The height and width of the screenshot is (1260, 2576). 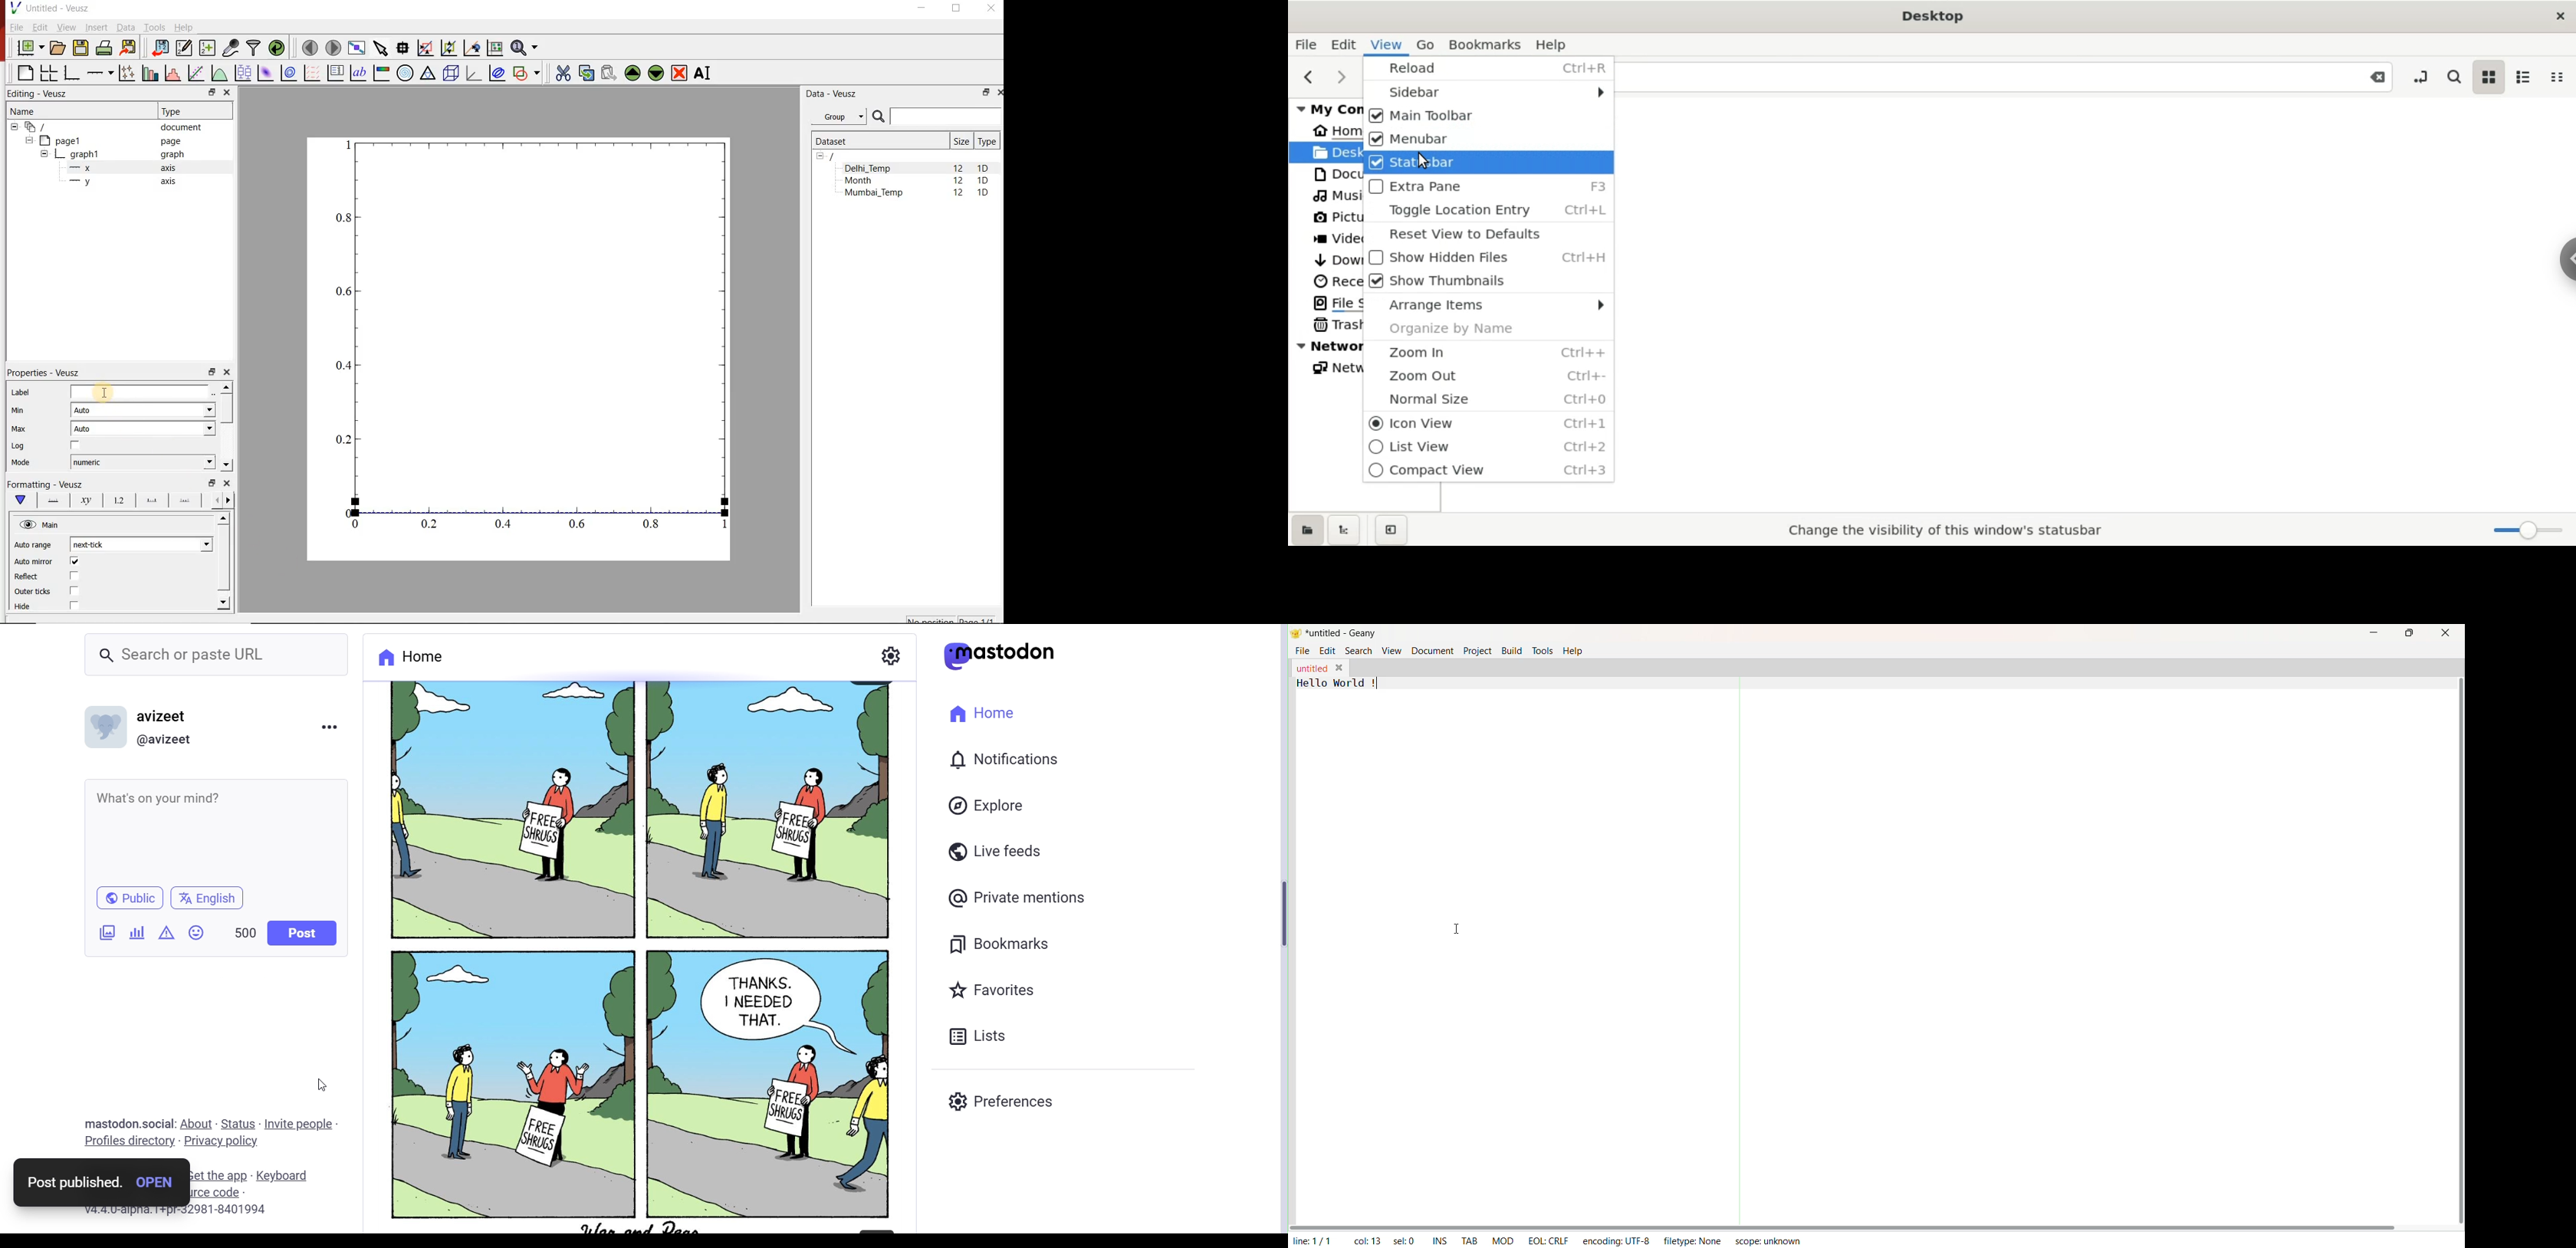 What do you see at coordinates (426, 48) in the screenshot?
I see `click or draw a rectangle to zoom graph indexes` at bounding box center [426, 48].